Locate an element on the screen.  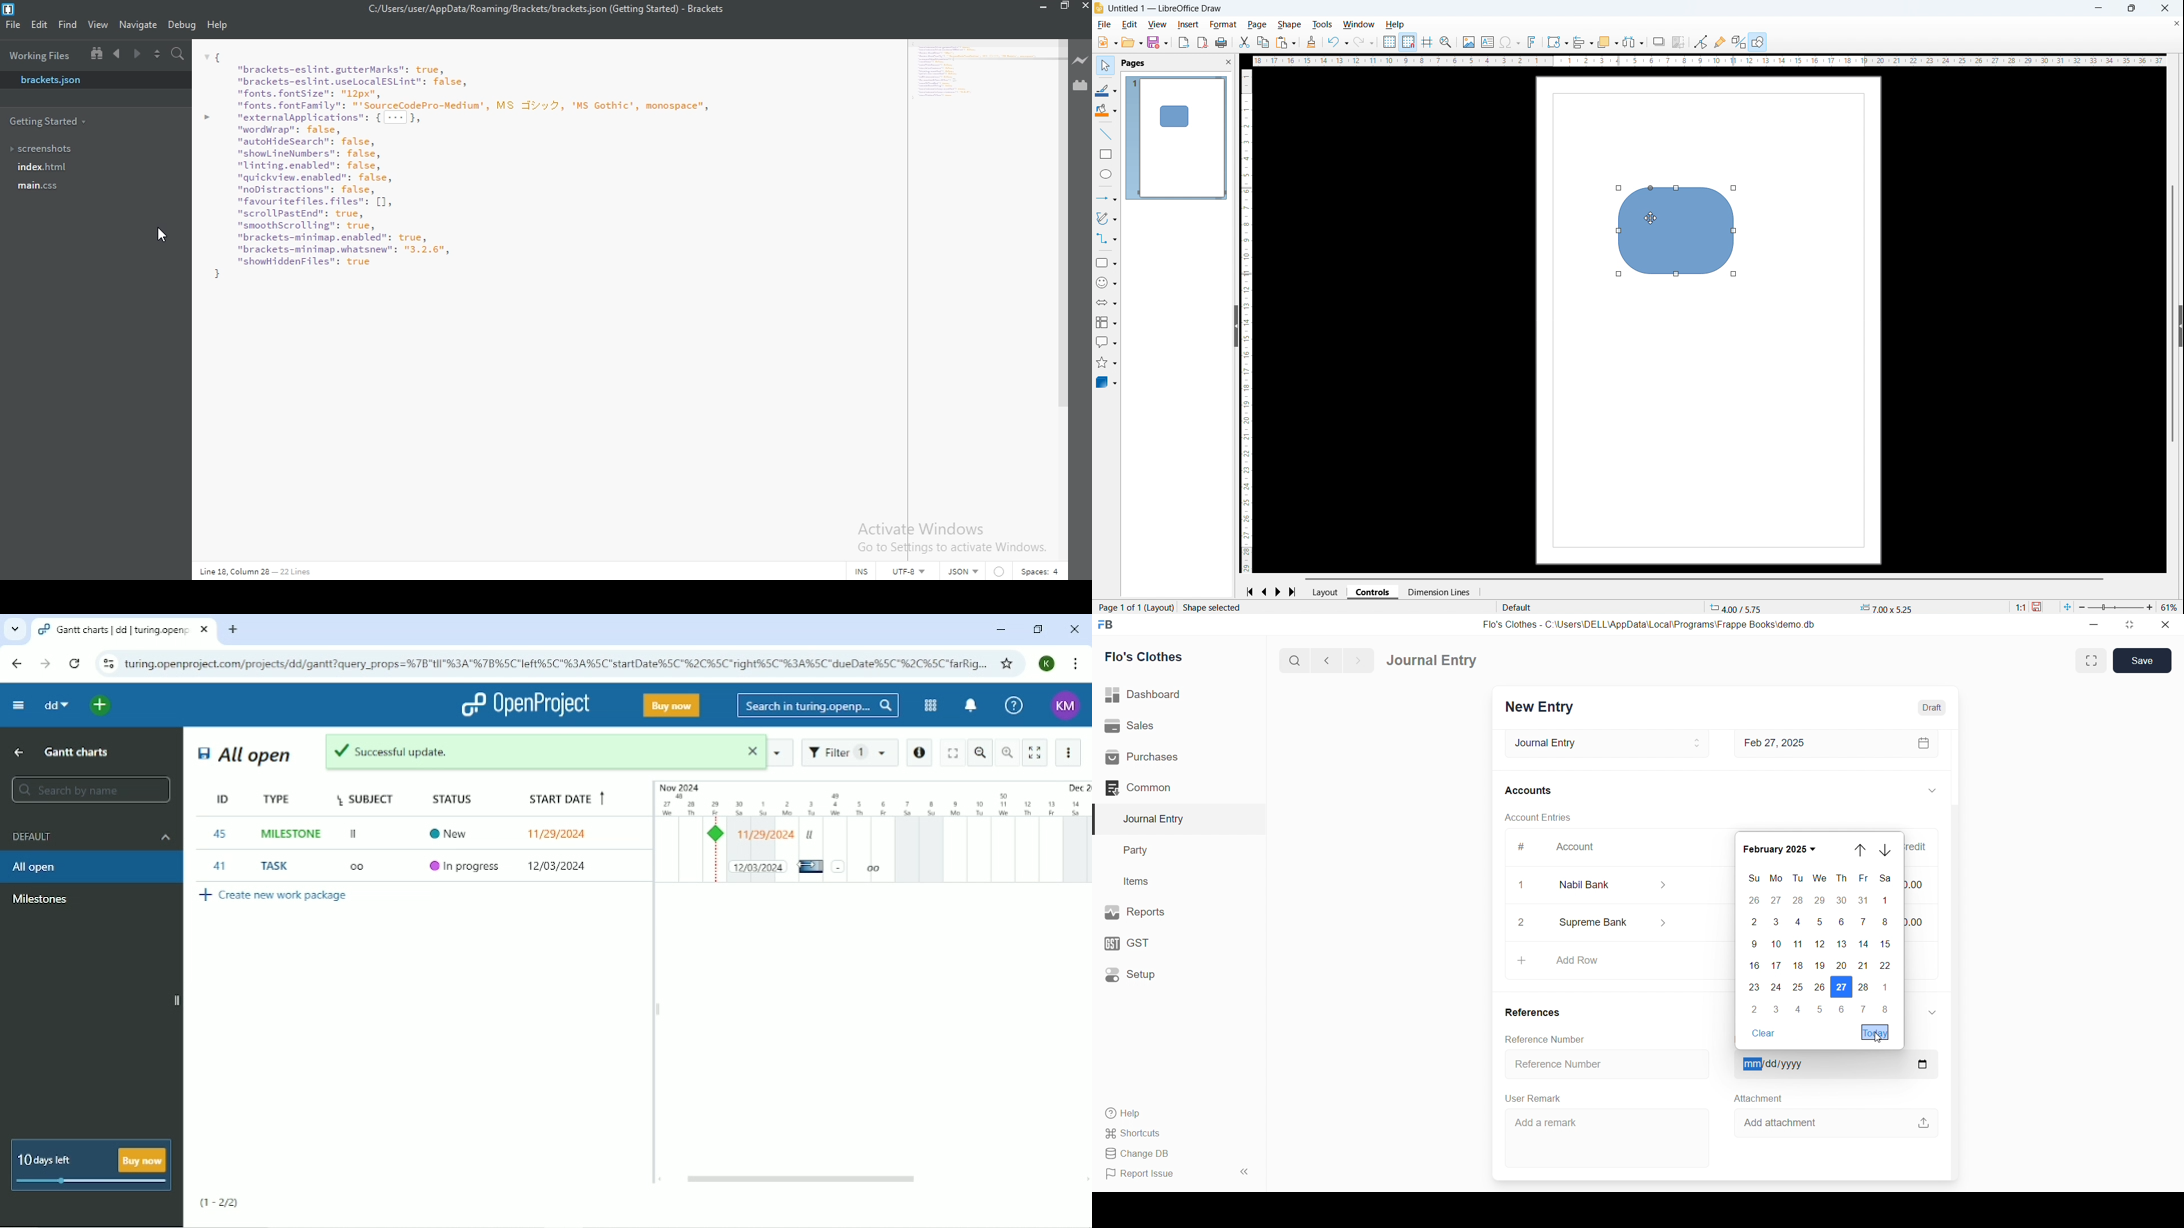
Account Entries is located at coordinates (1539, 819).